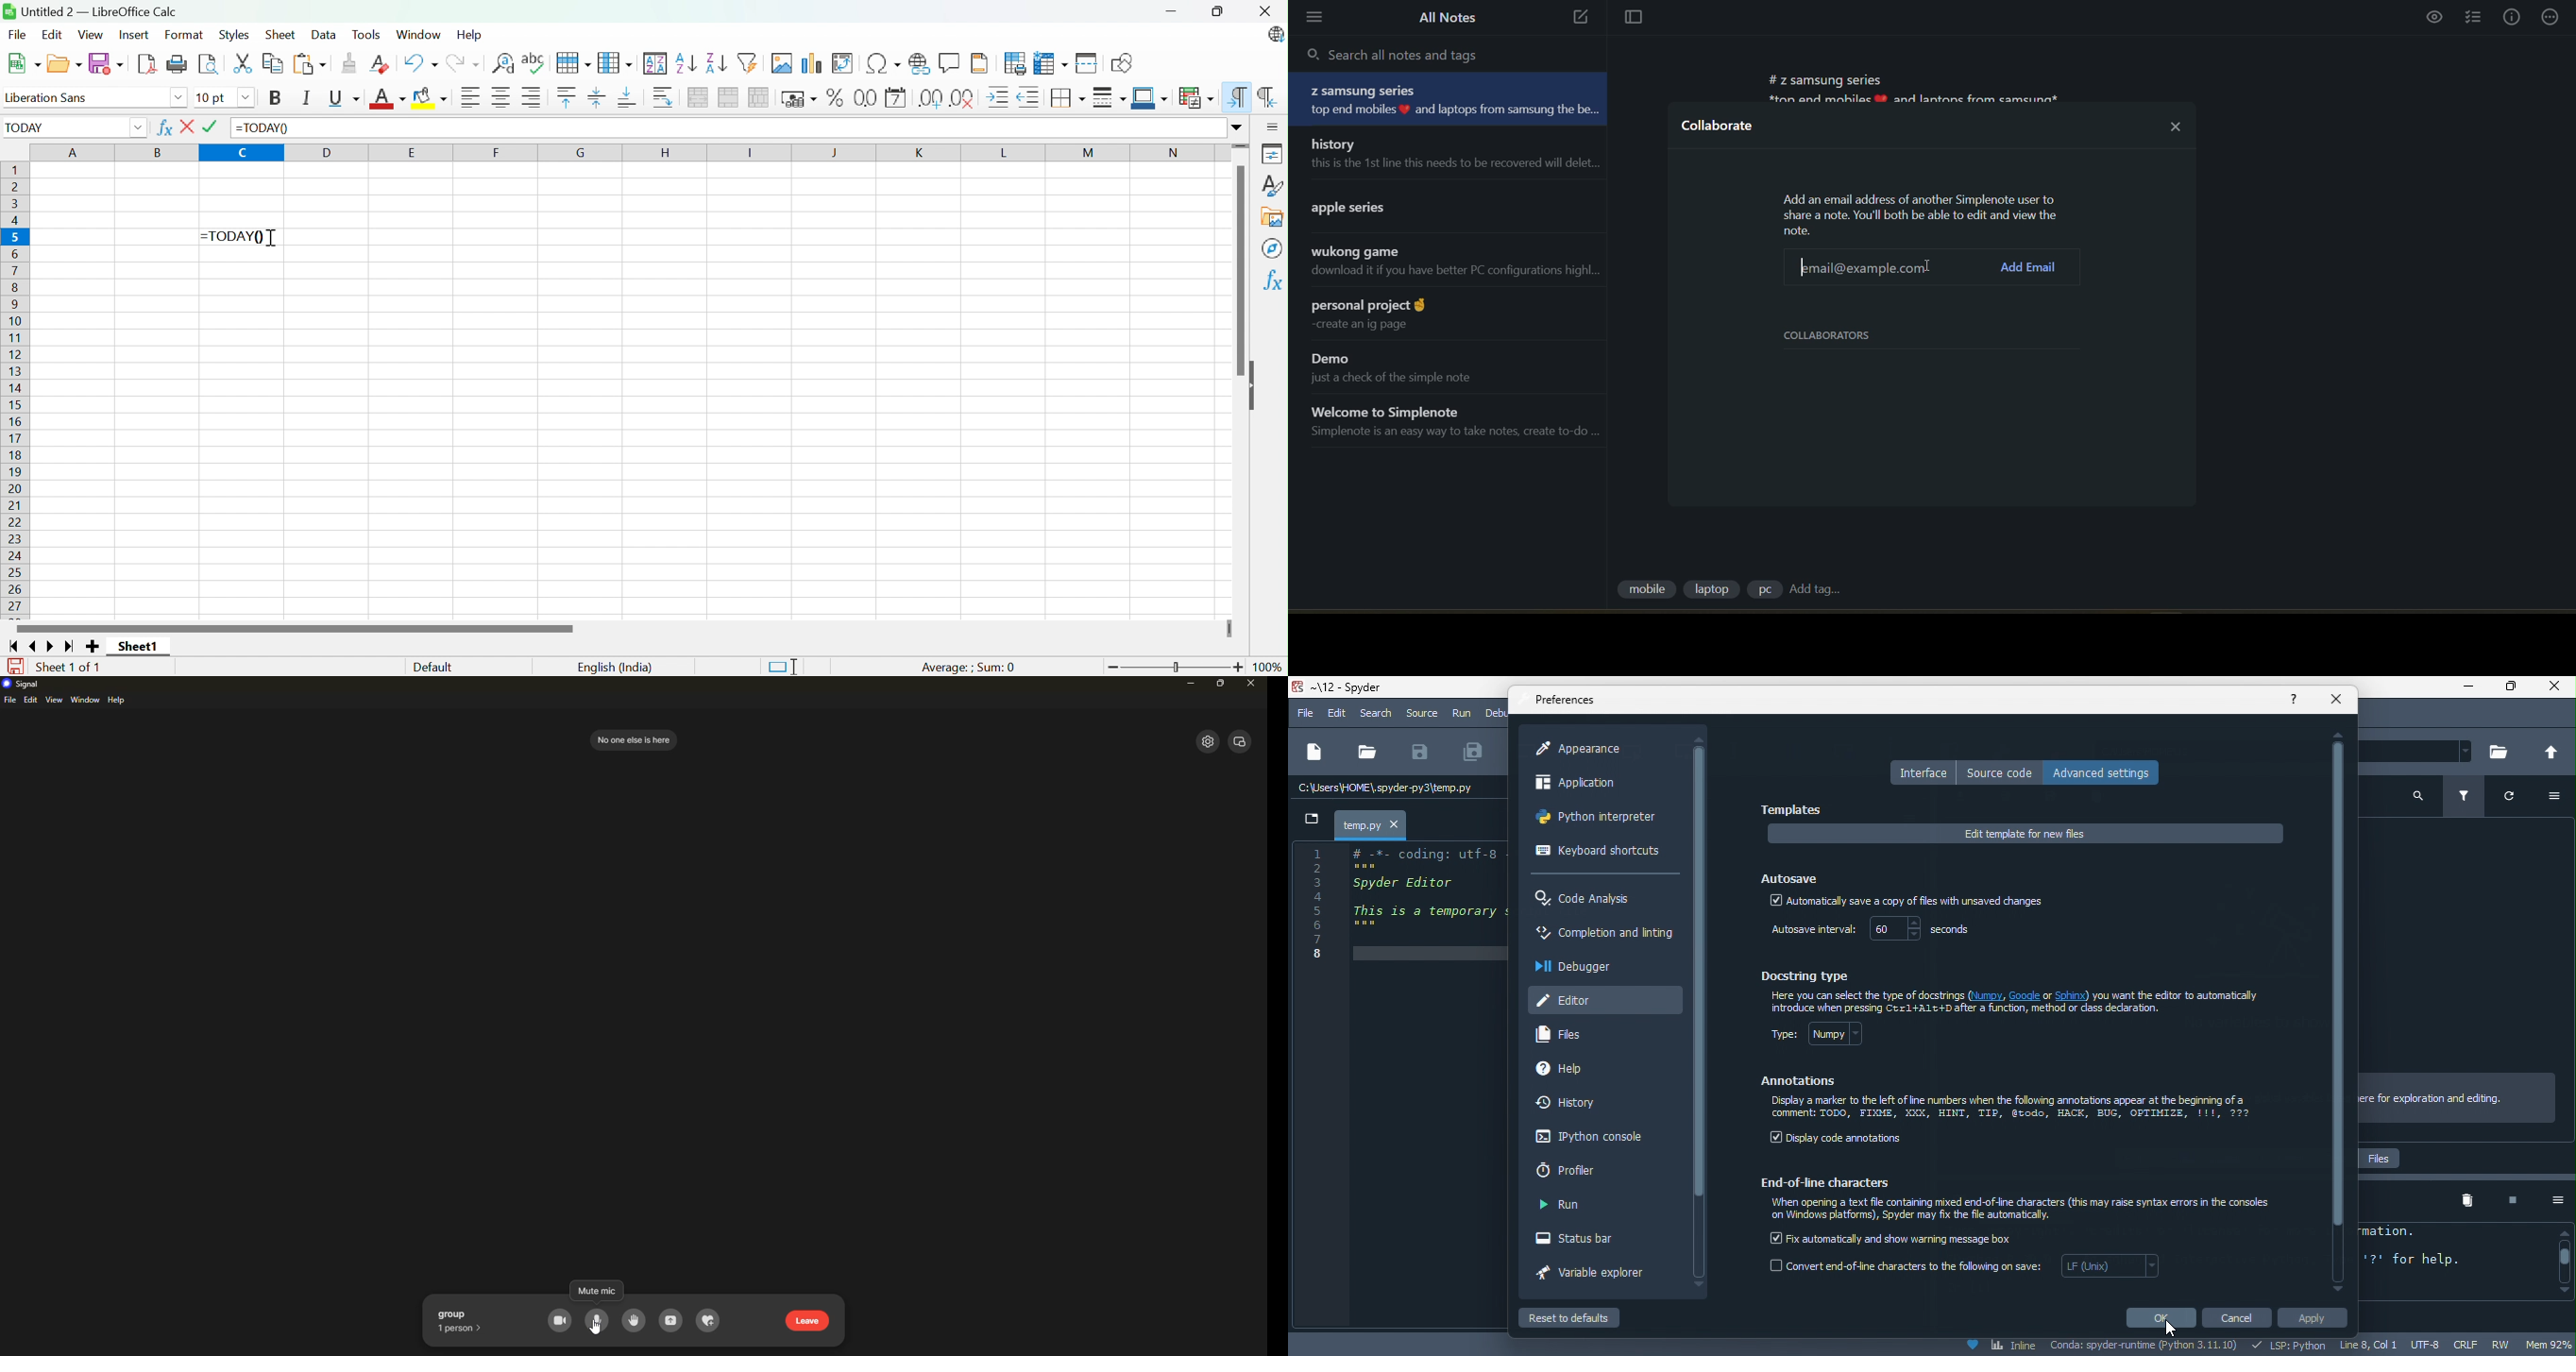 Image resolution: width=2576 pixels, height=1372 pixels. Describe the element at coordinates (277, 99) in the screenshot. I see `Bold` at that location.